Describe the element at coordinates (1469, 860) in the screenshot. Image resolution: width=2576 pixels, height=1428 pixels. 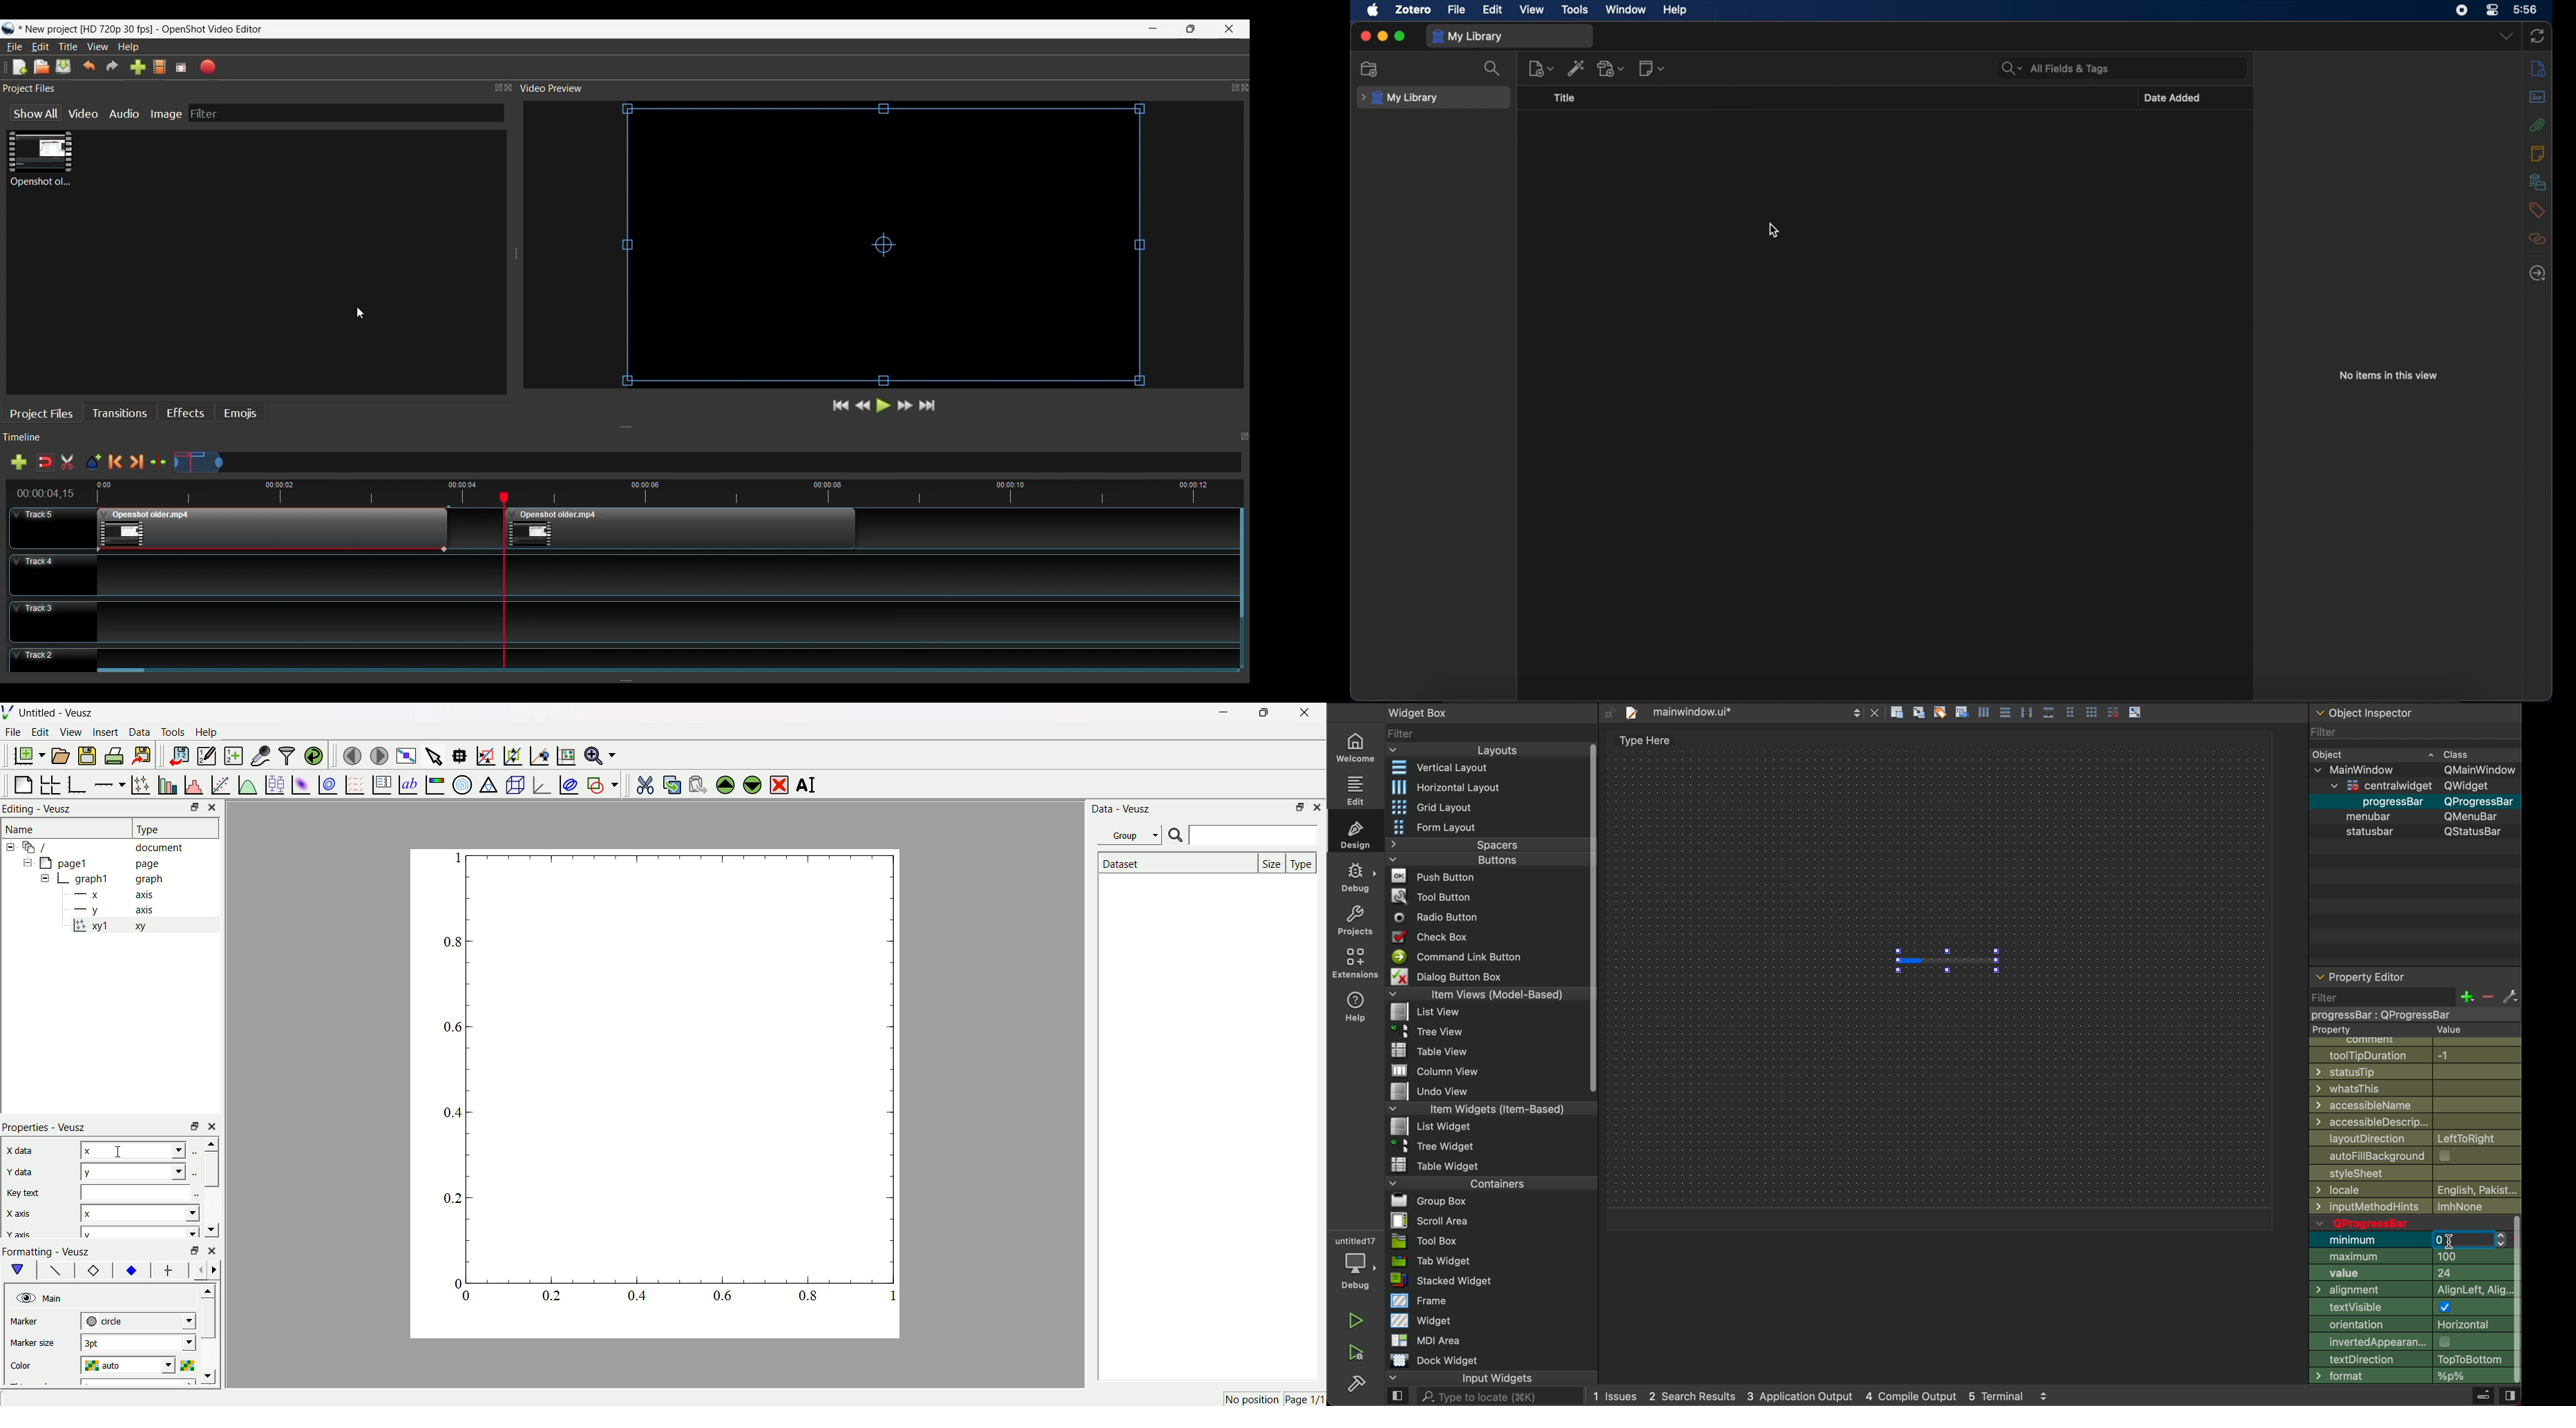
I see `Buttons` at that location.